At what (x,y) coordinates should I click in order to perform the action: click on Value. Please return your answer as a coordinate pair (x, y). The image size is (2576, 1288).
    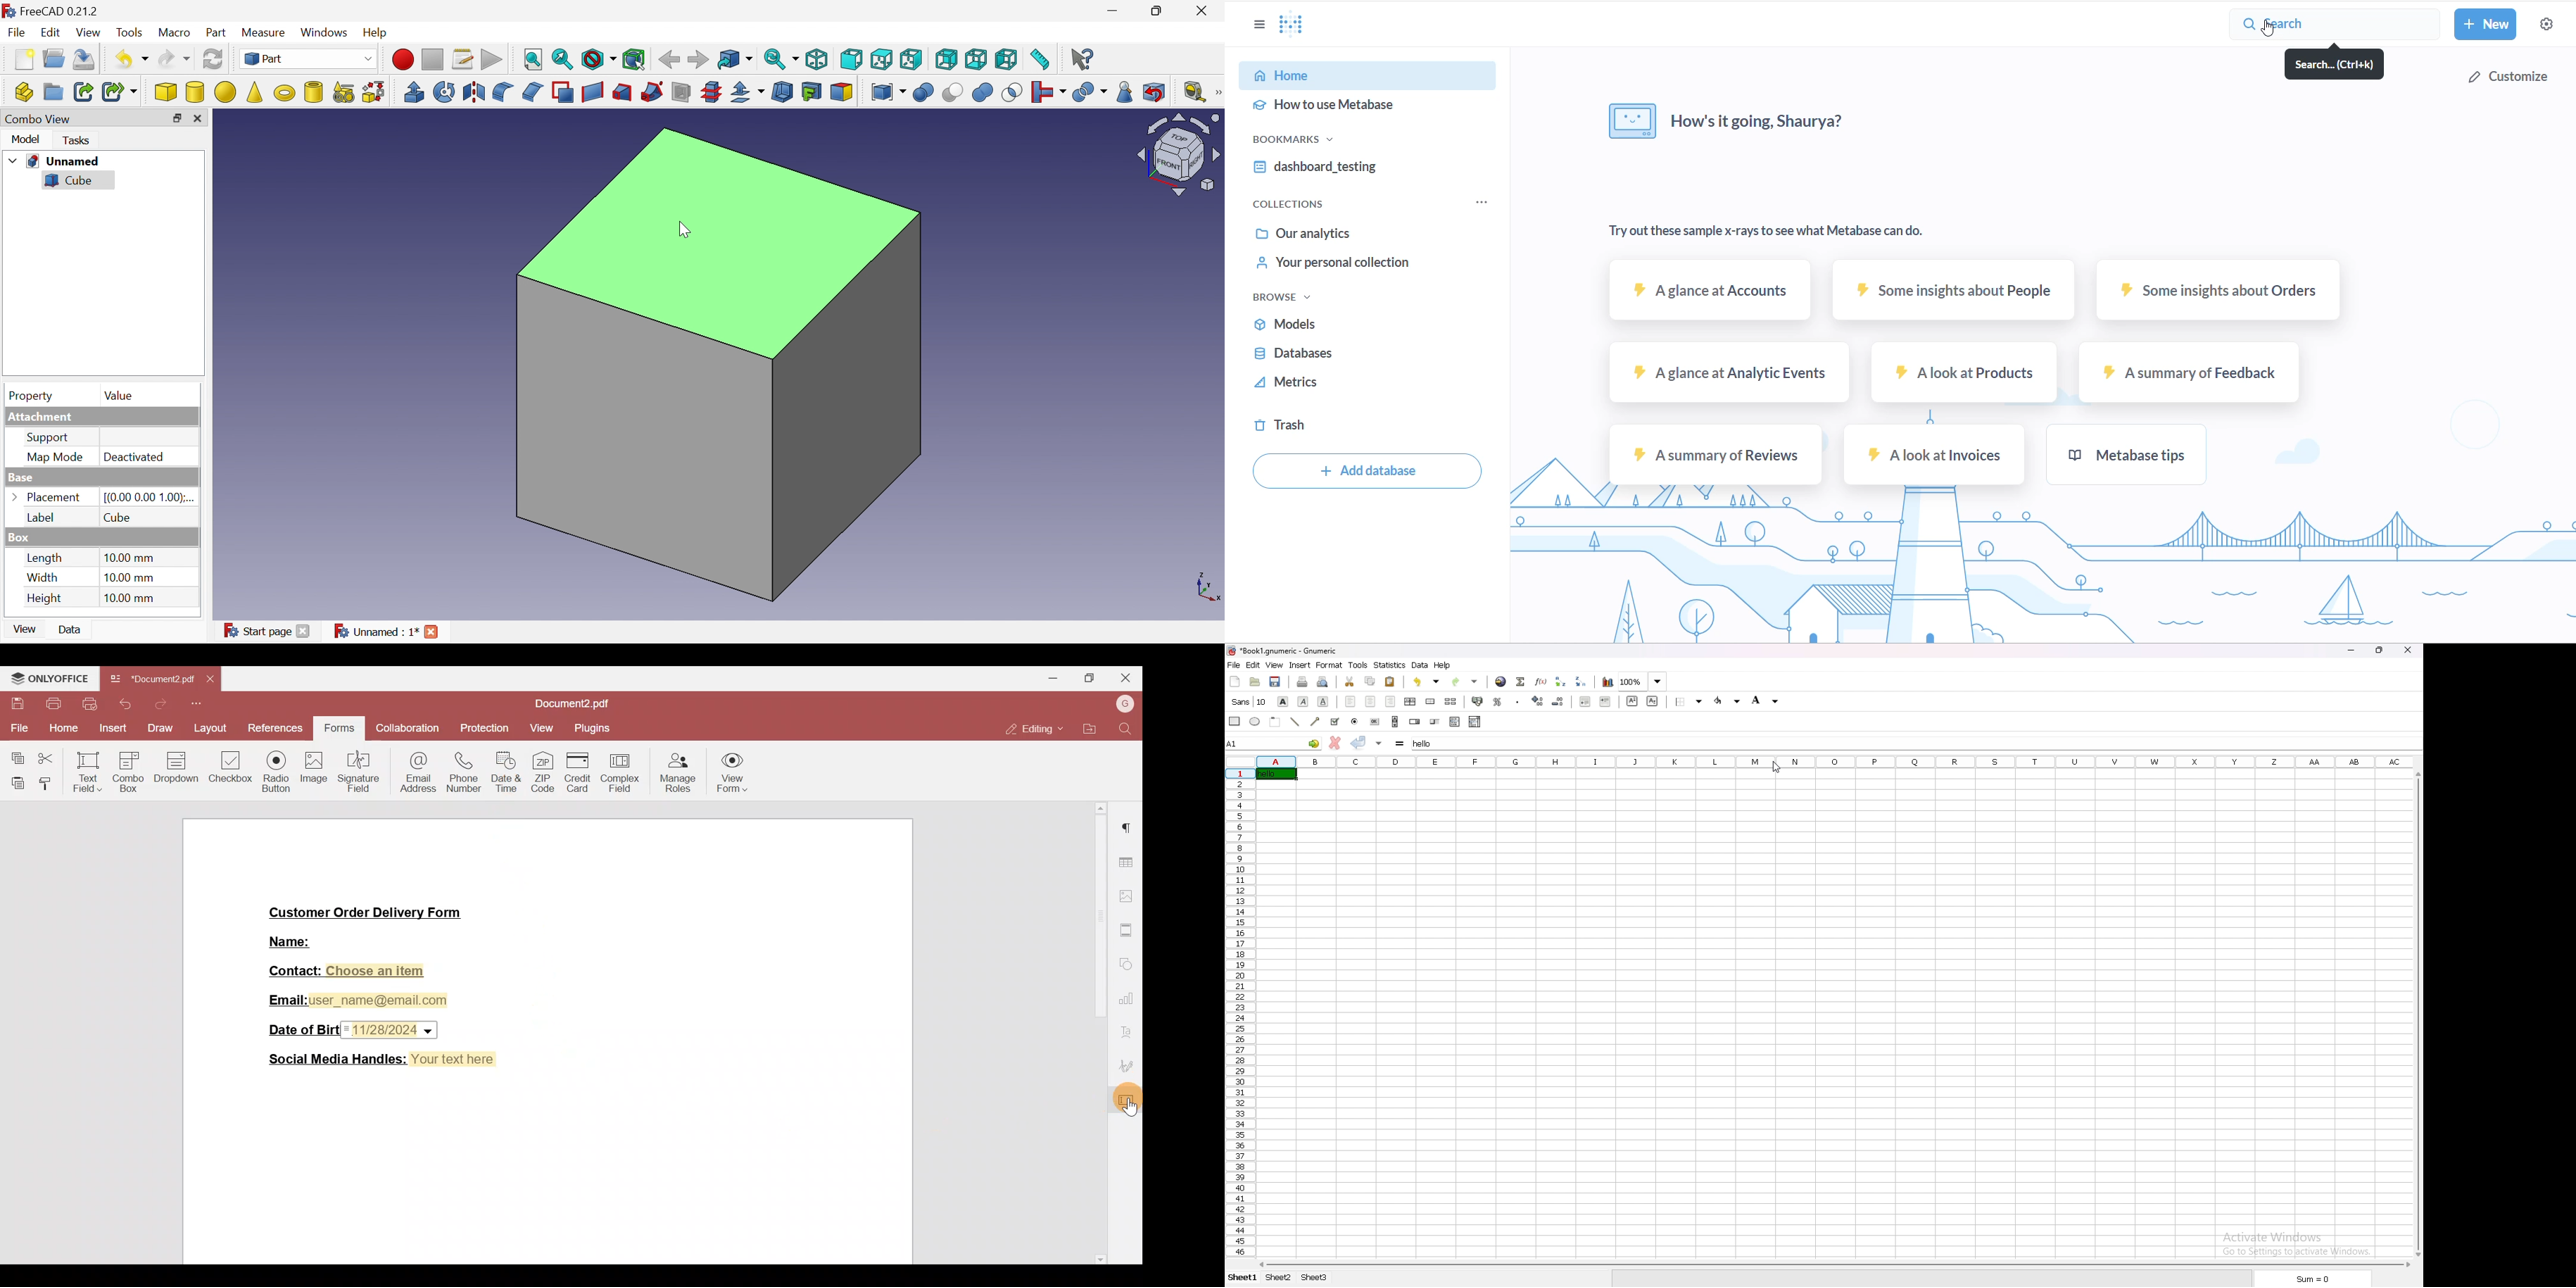
    Looking at the image, I should click on (119, 396).